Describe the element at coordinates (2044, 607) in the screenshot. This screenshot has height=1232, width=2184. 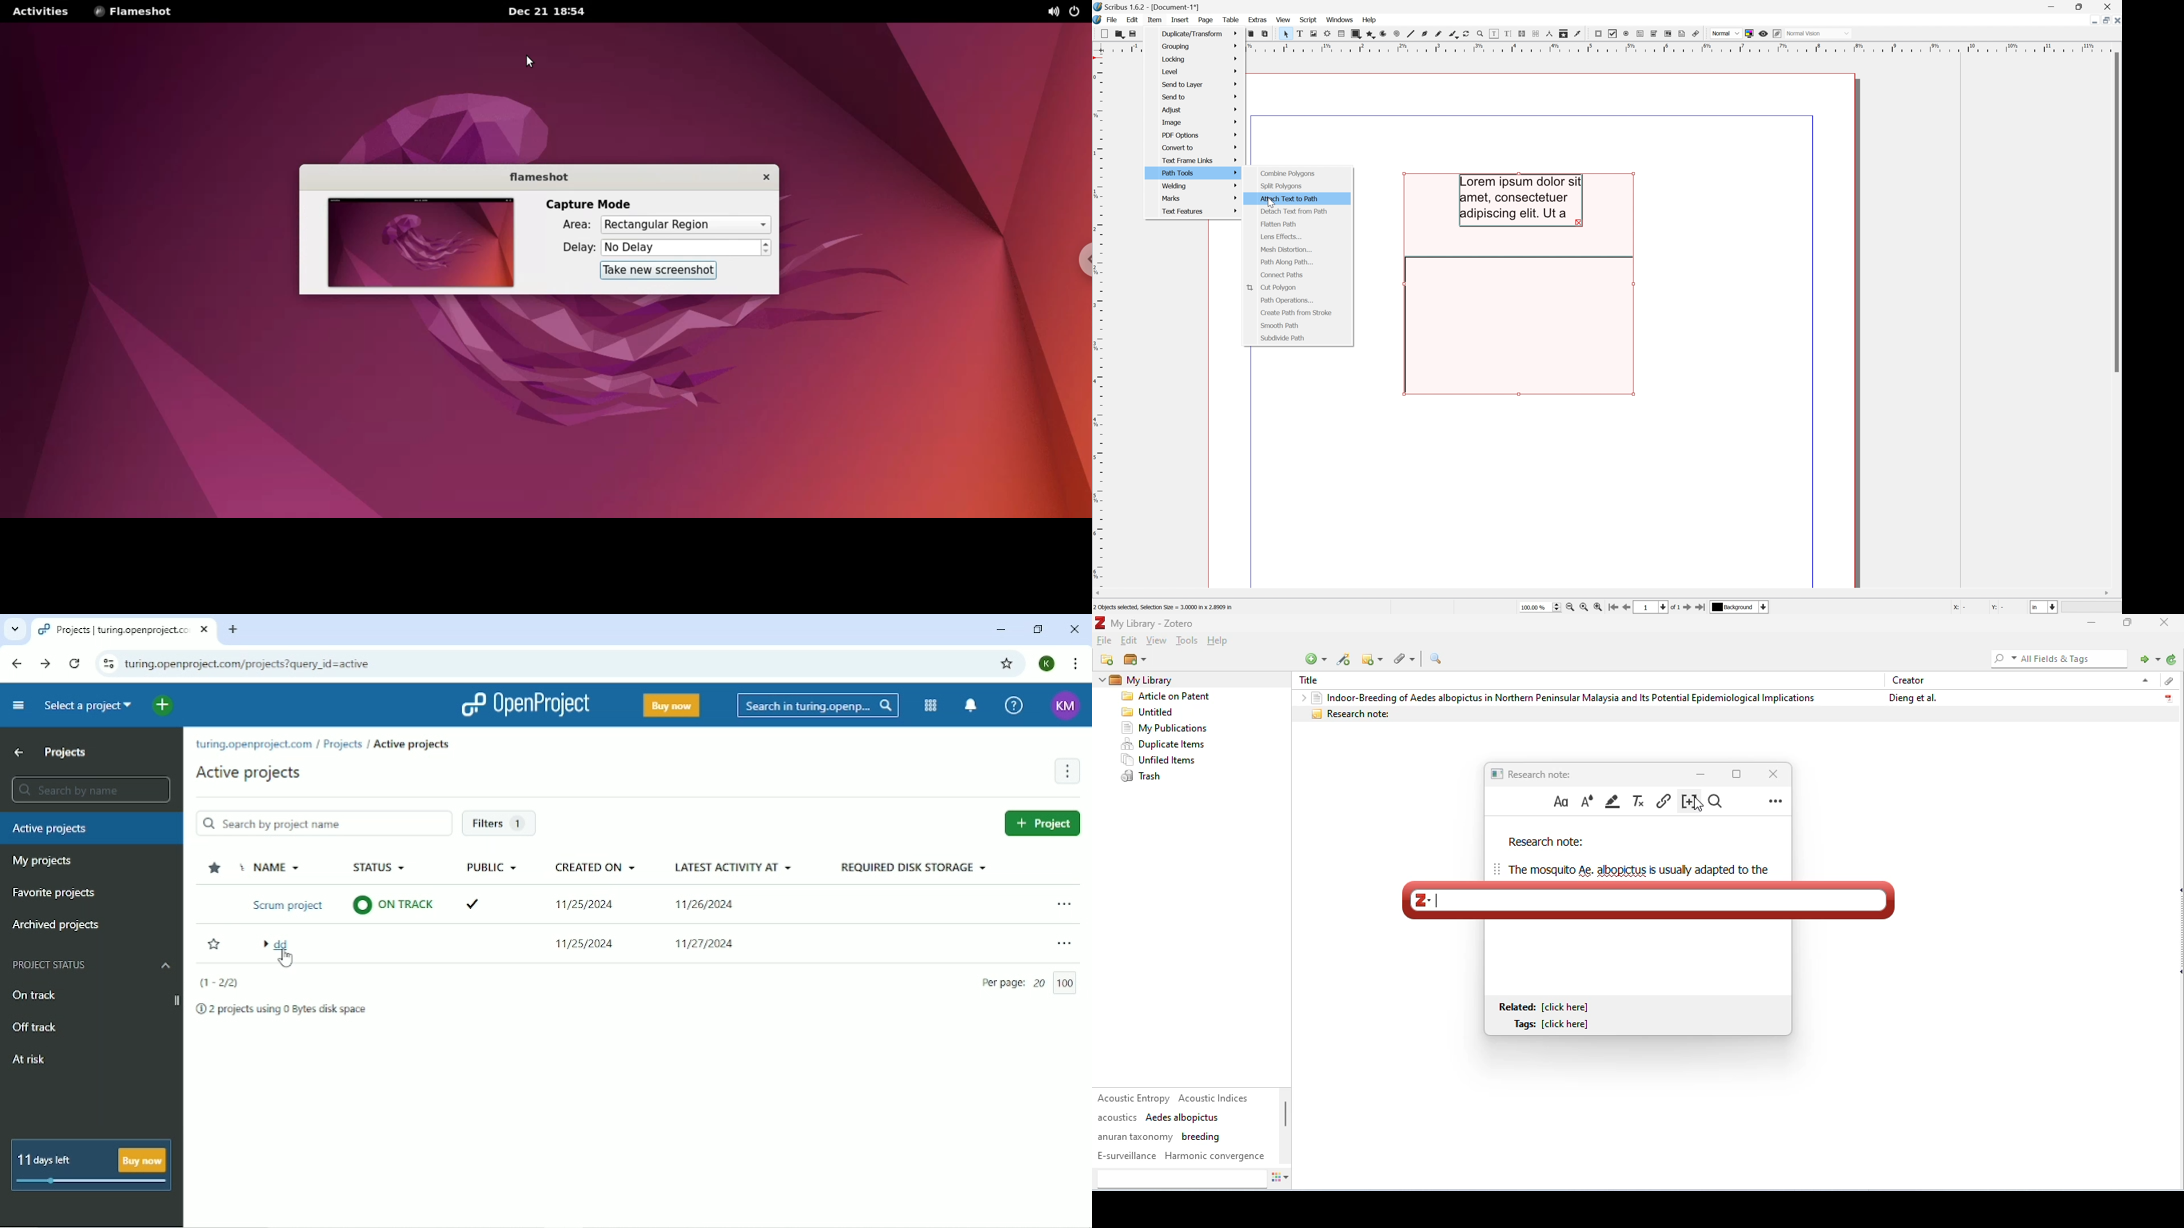
I see `Select the current unit` at that location.